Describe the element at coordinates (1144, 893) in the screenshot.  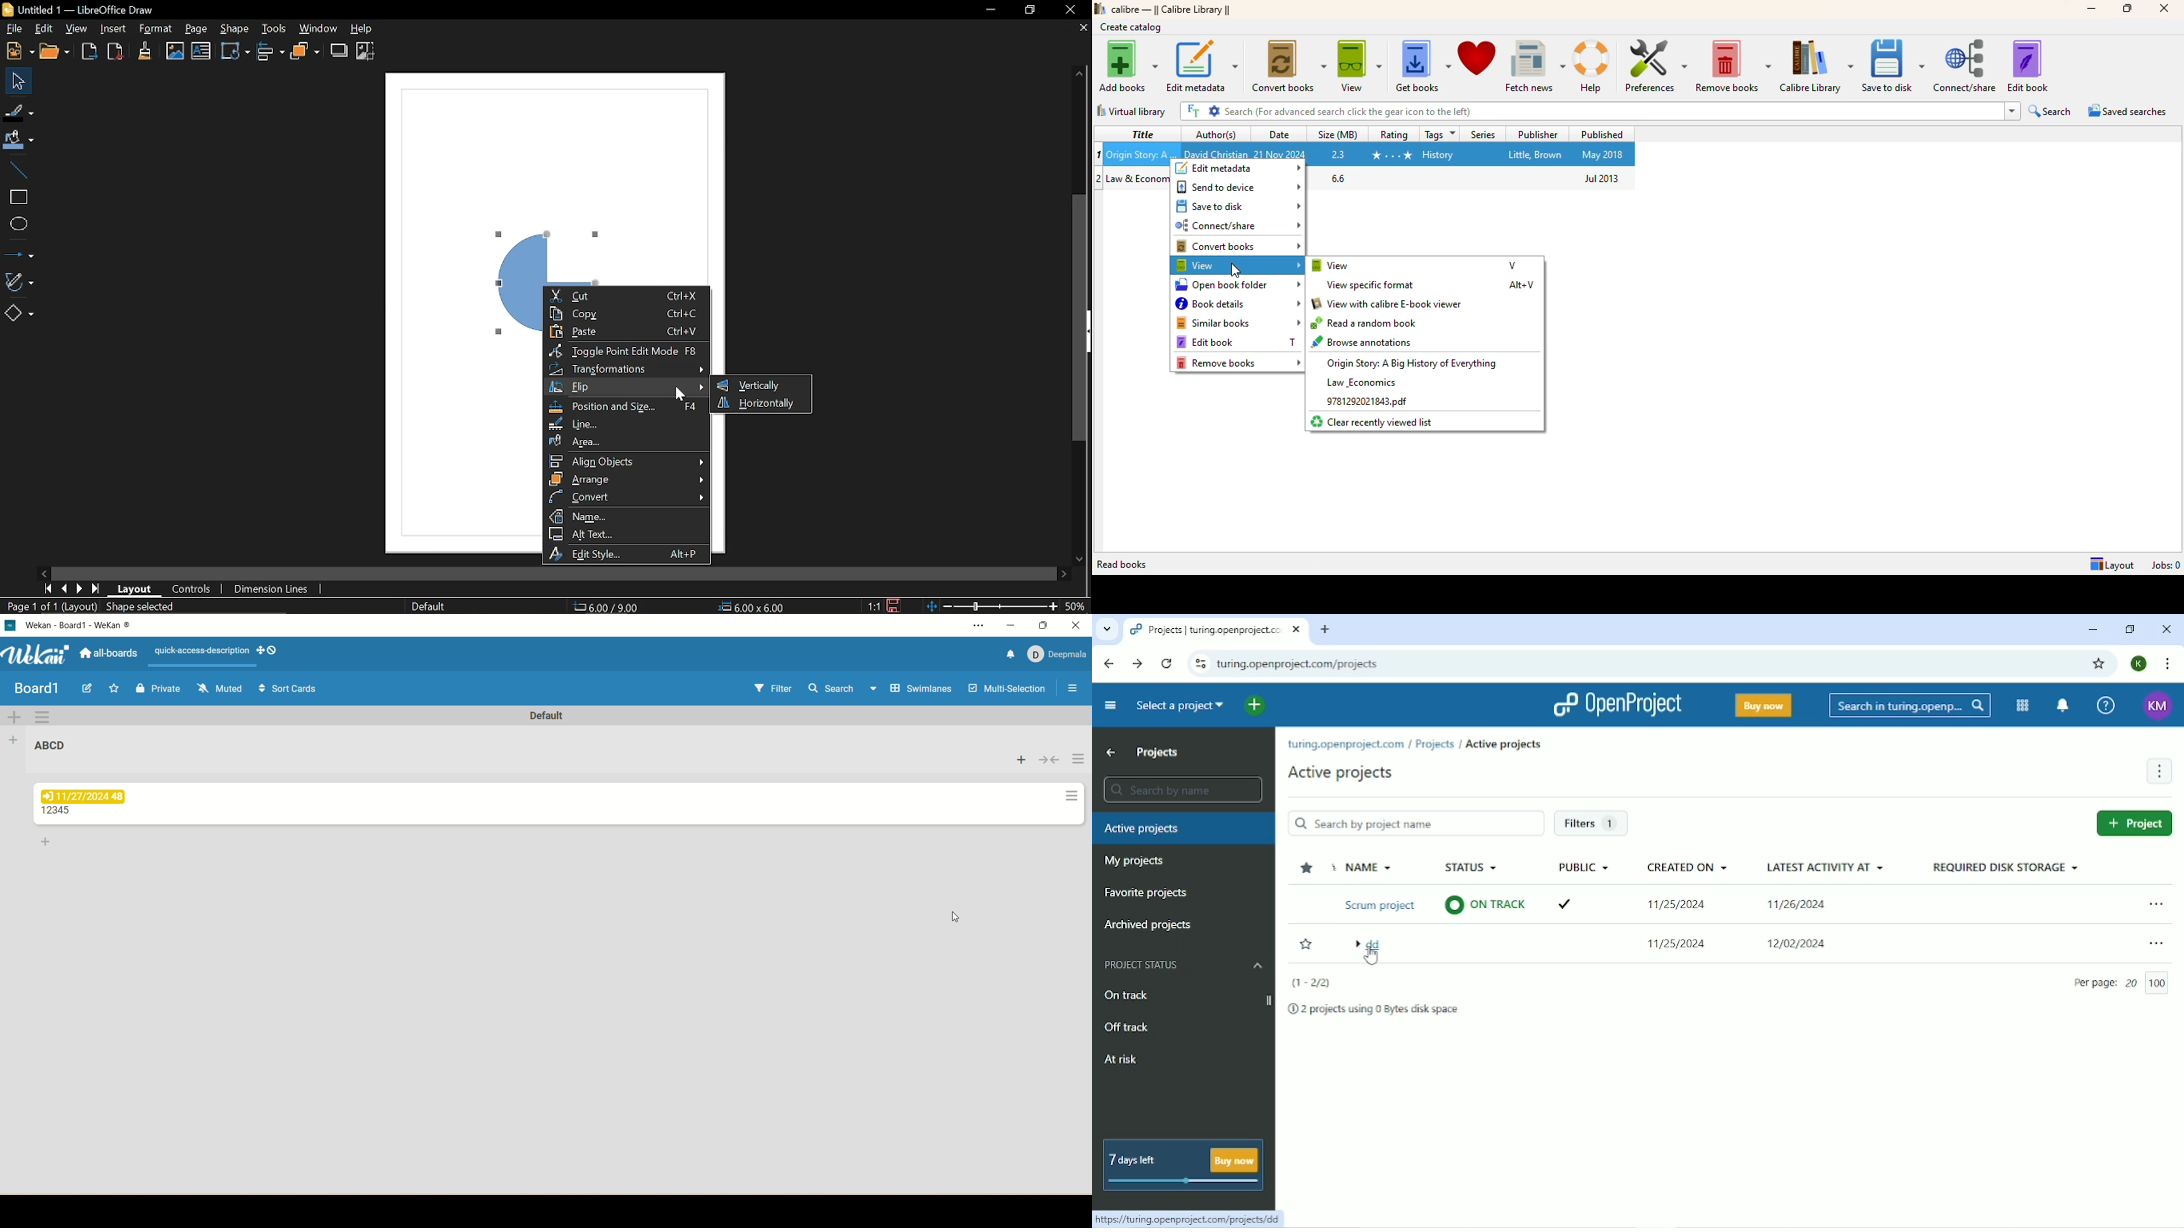
I see `Favorite projects` at that location.